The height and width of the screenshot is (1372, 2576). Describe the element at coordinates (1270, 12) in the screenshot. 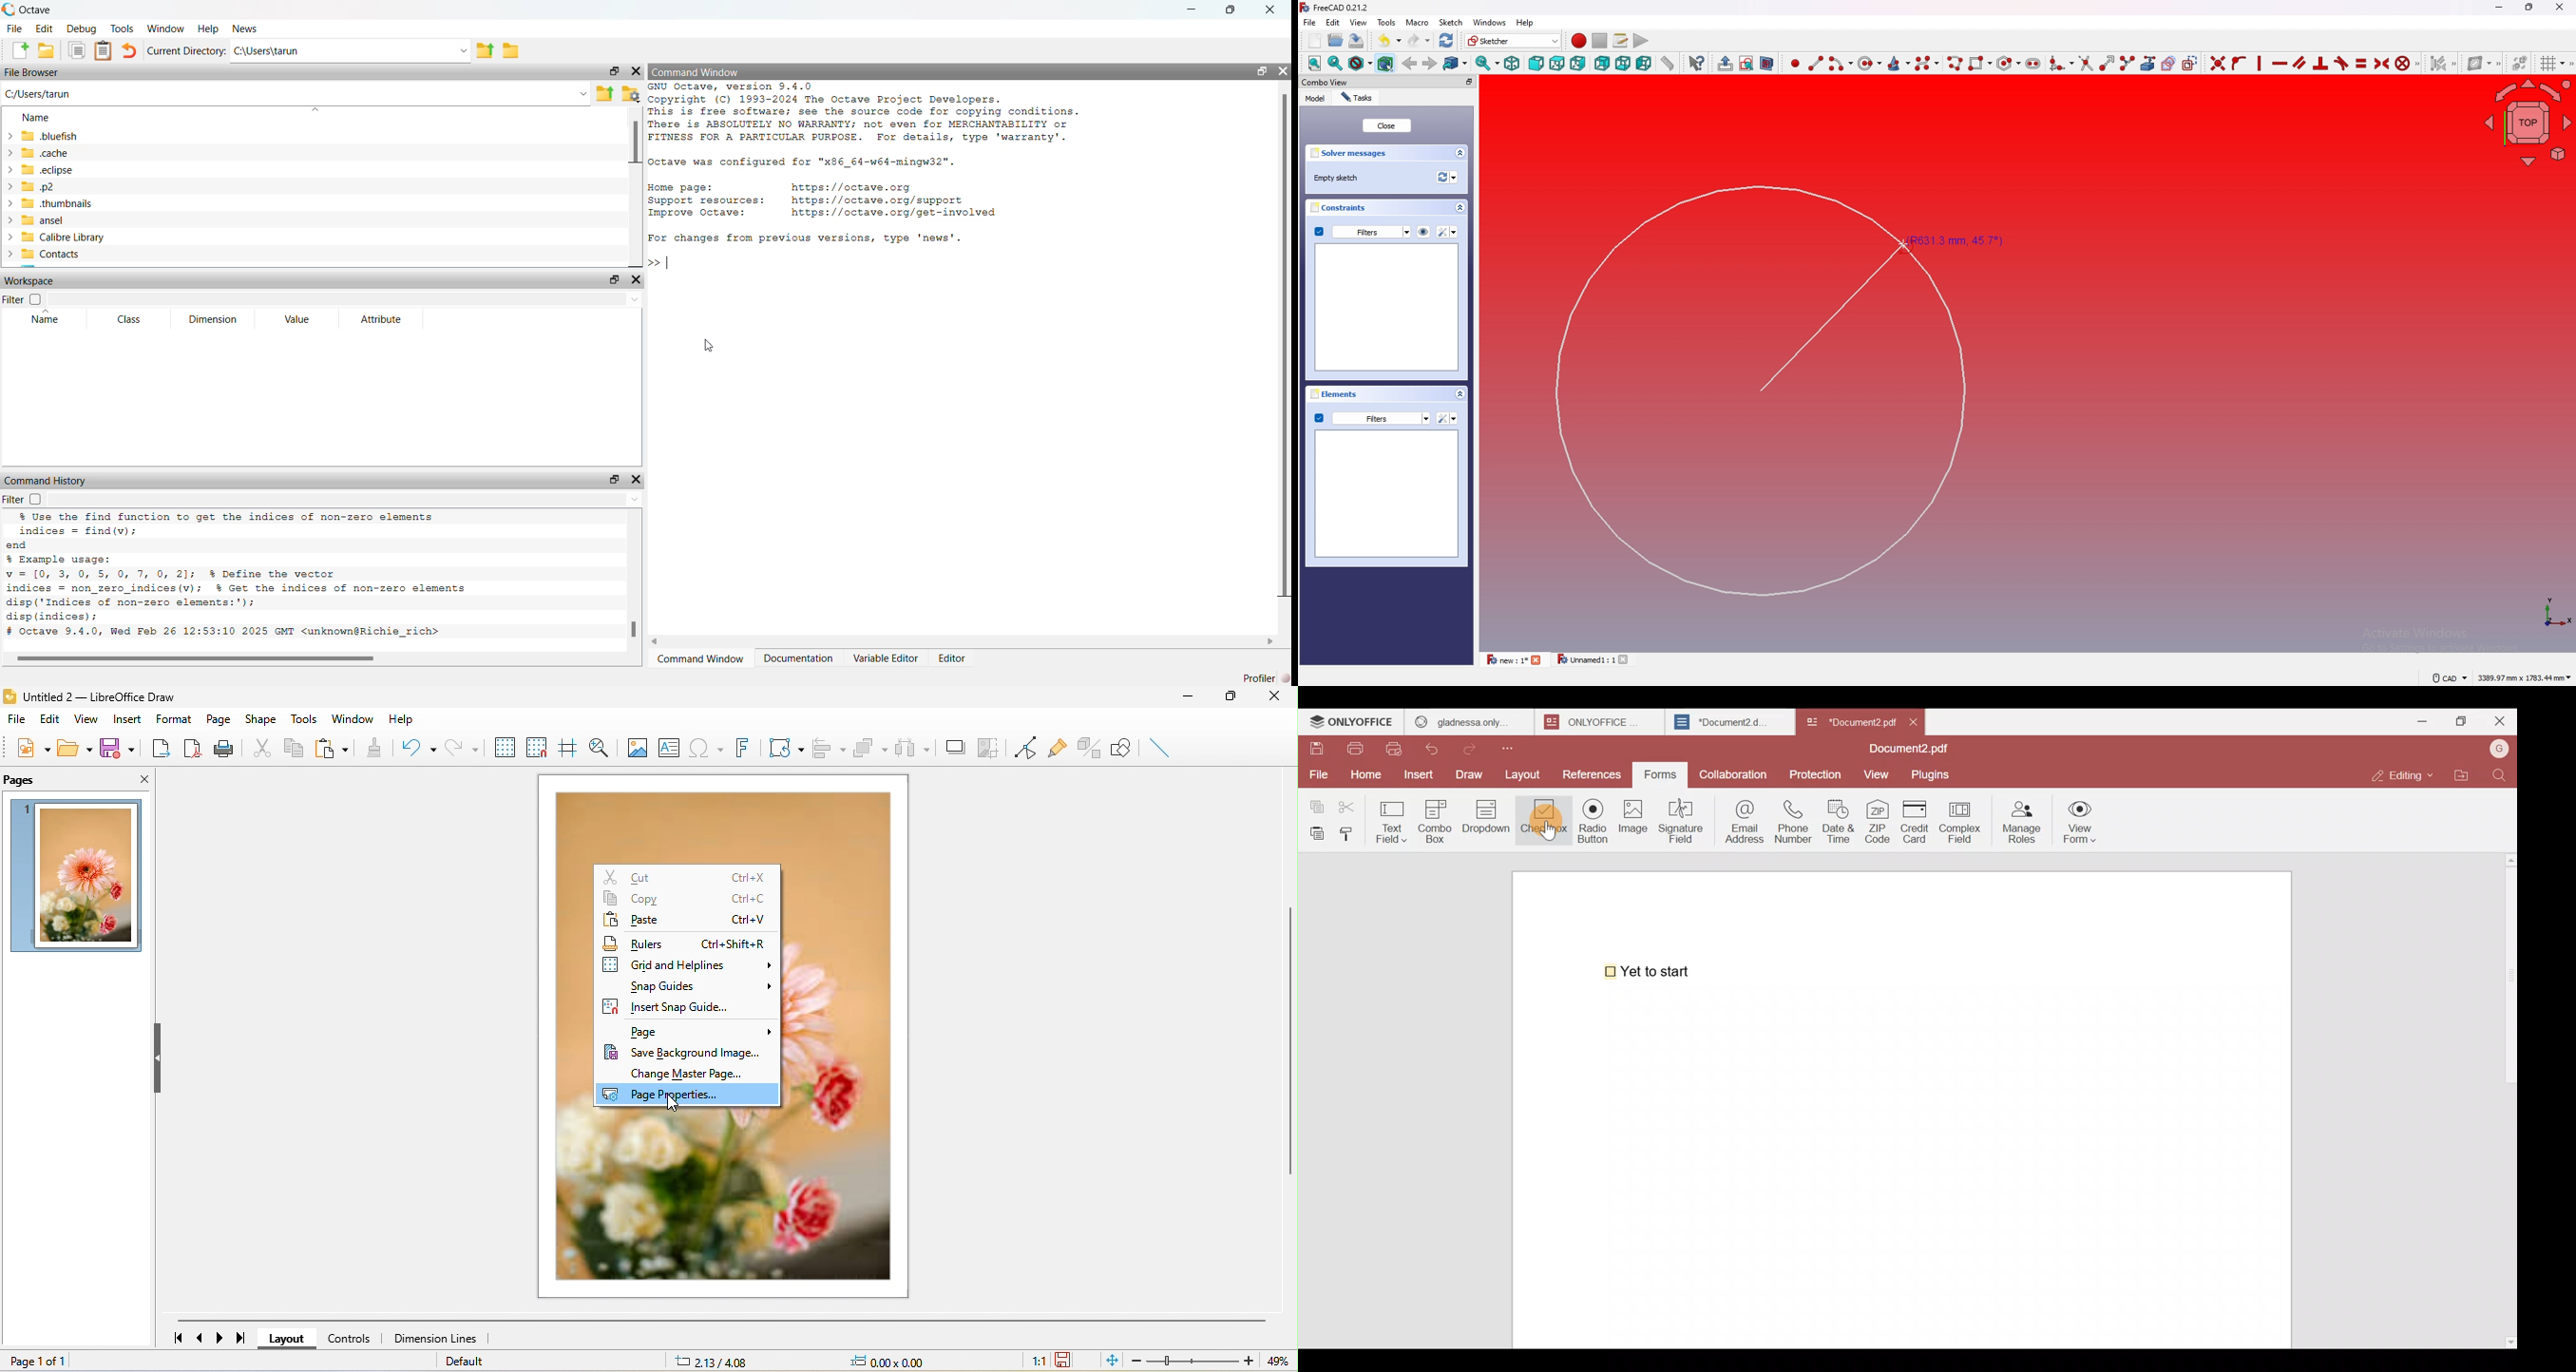

I see `close` at that location.